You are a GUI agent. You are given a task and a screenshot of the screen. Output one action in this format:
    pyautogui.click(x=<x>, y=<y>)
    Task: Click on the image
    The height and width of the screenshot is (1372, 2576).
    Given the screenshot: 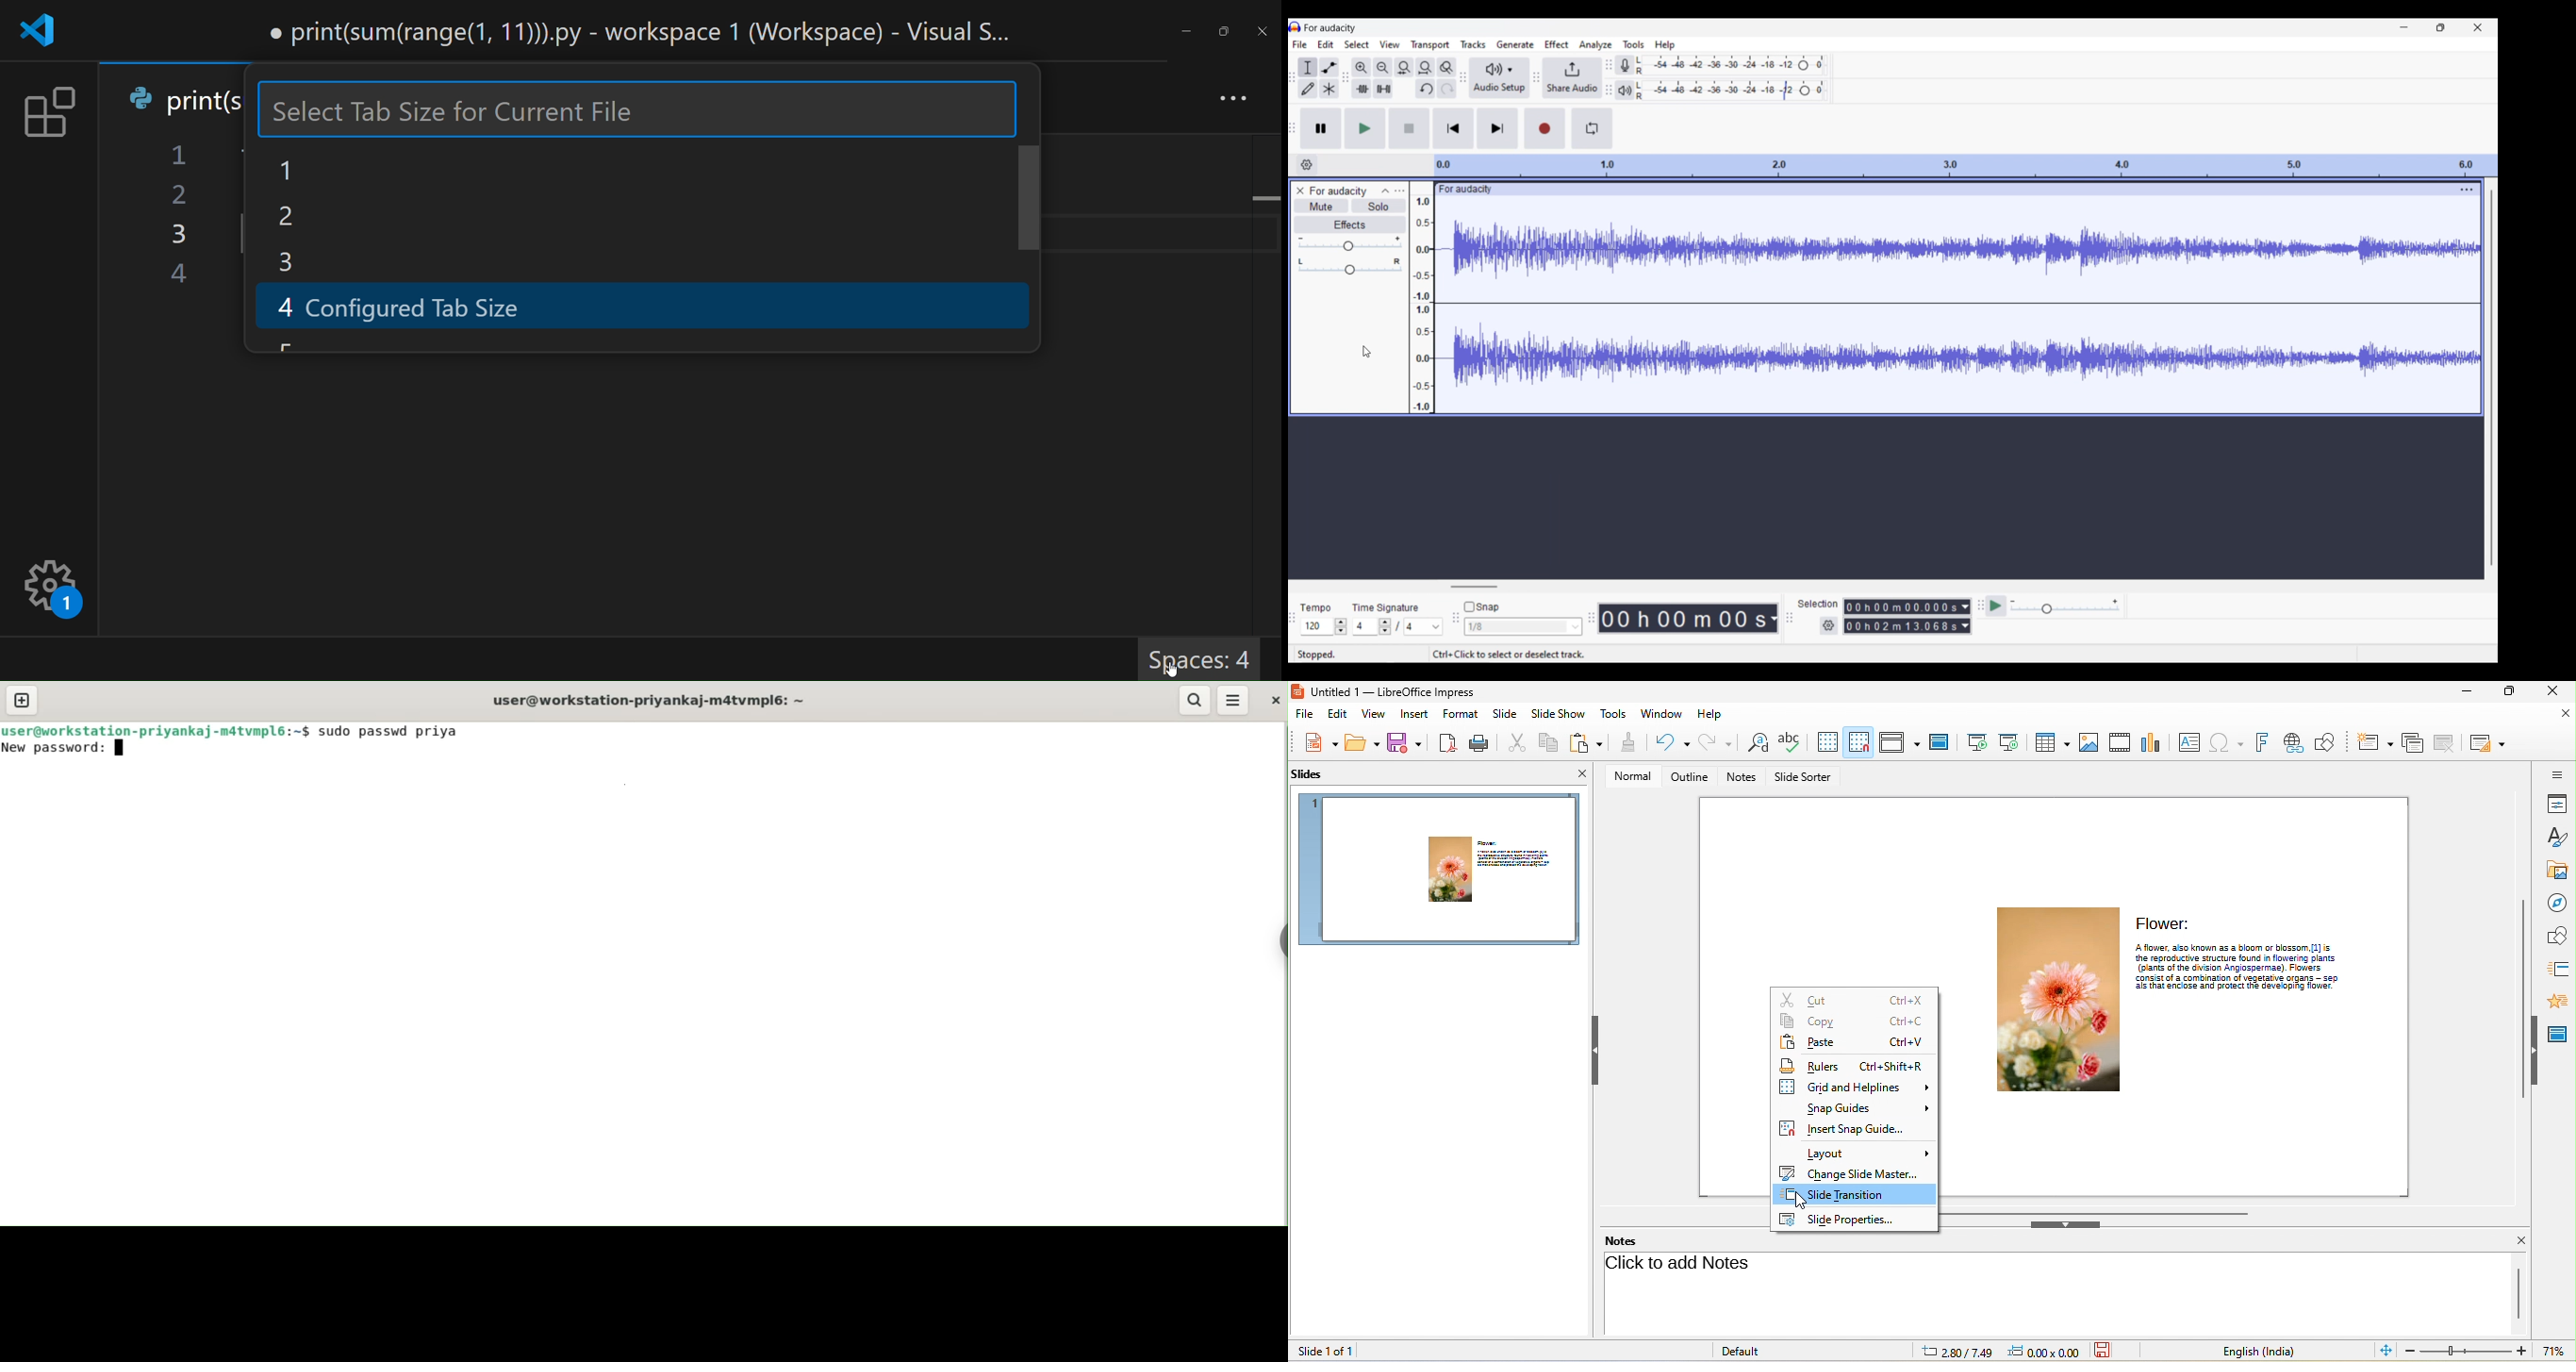 What is the action you would take?
    pyautogui.click(x=2089, y=742)
    